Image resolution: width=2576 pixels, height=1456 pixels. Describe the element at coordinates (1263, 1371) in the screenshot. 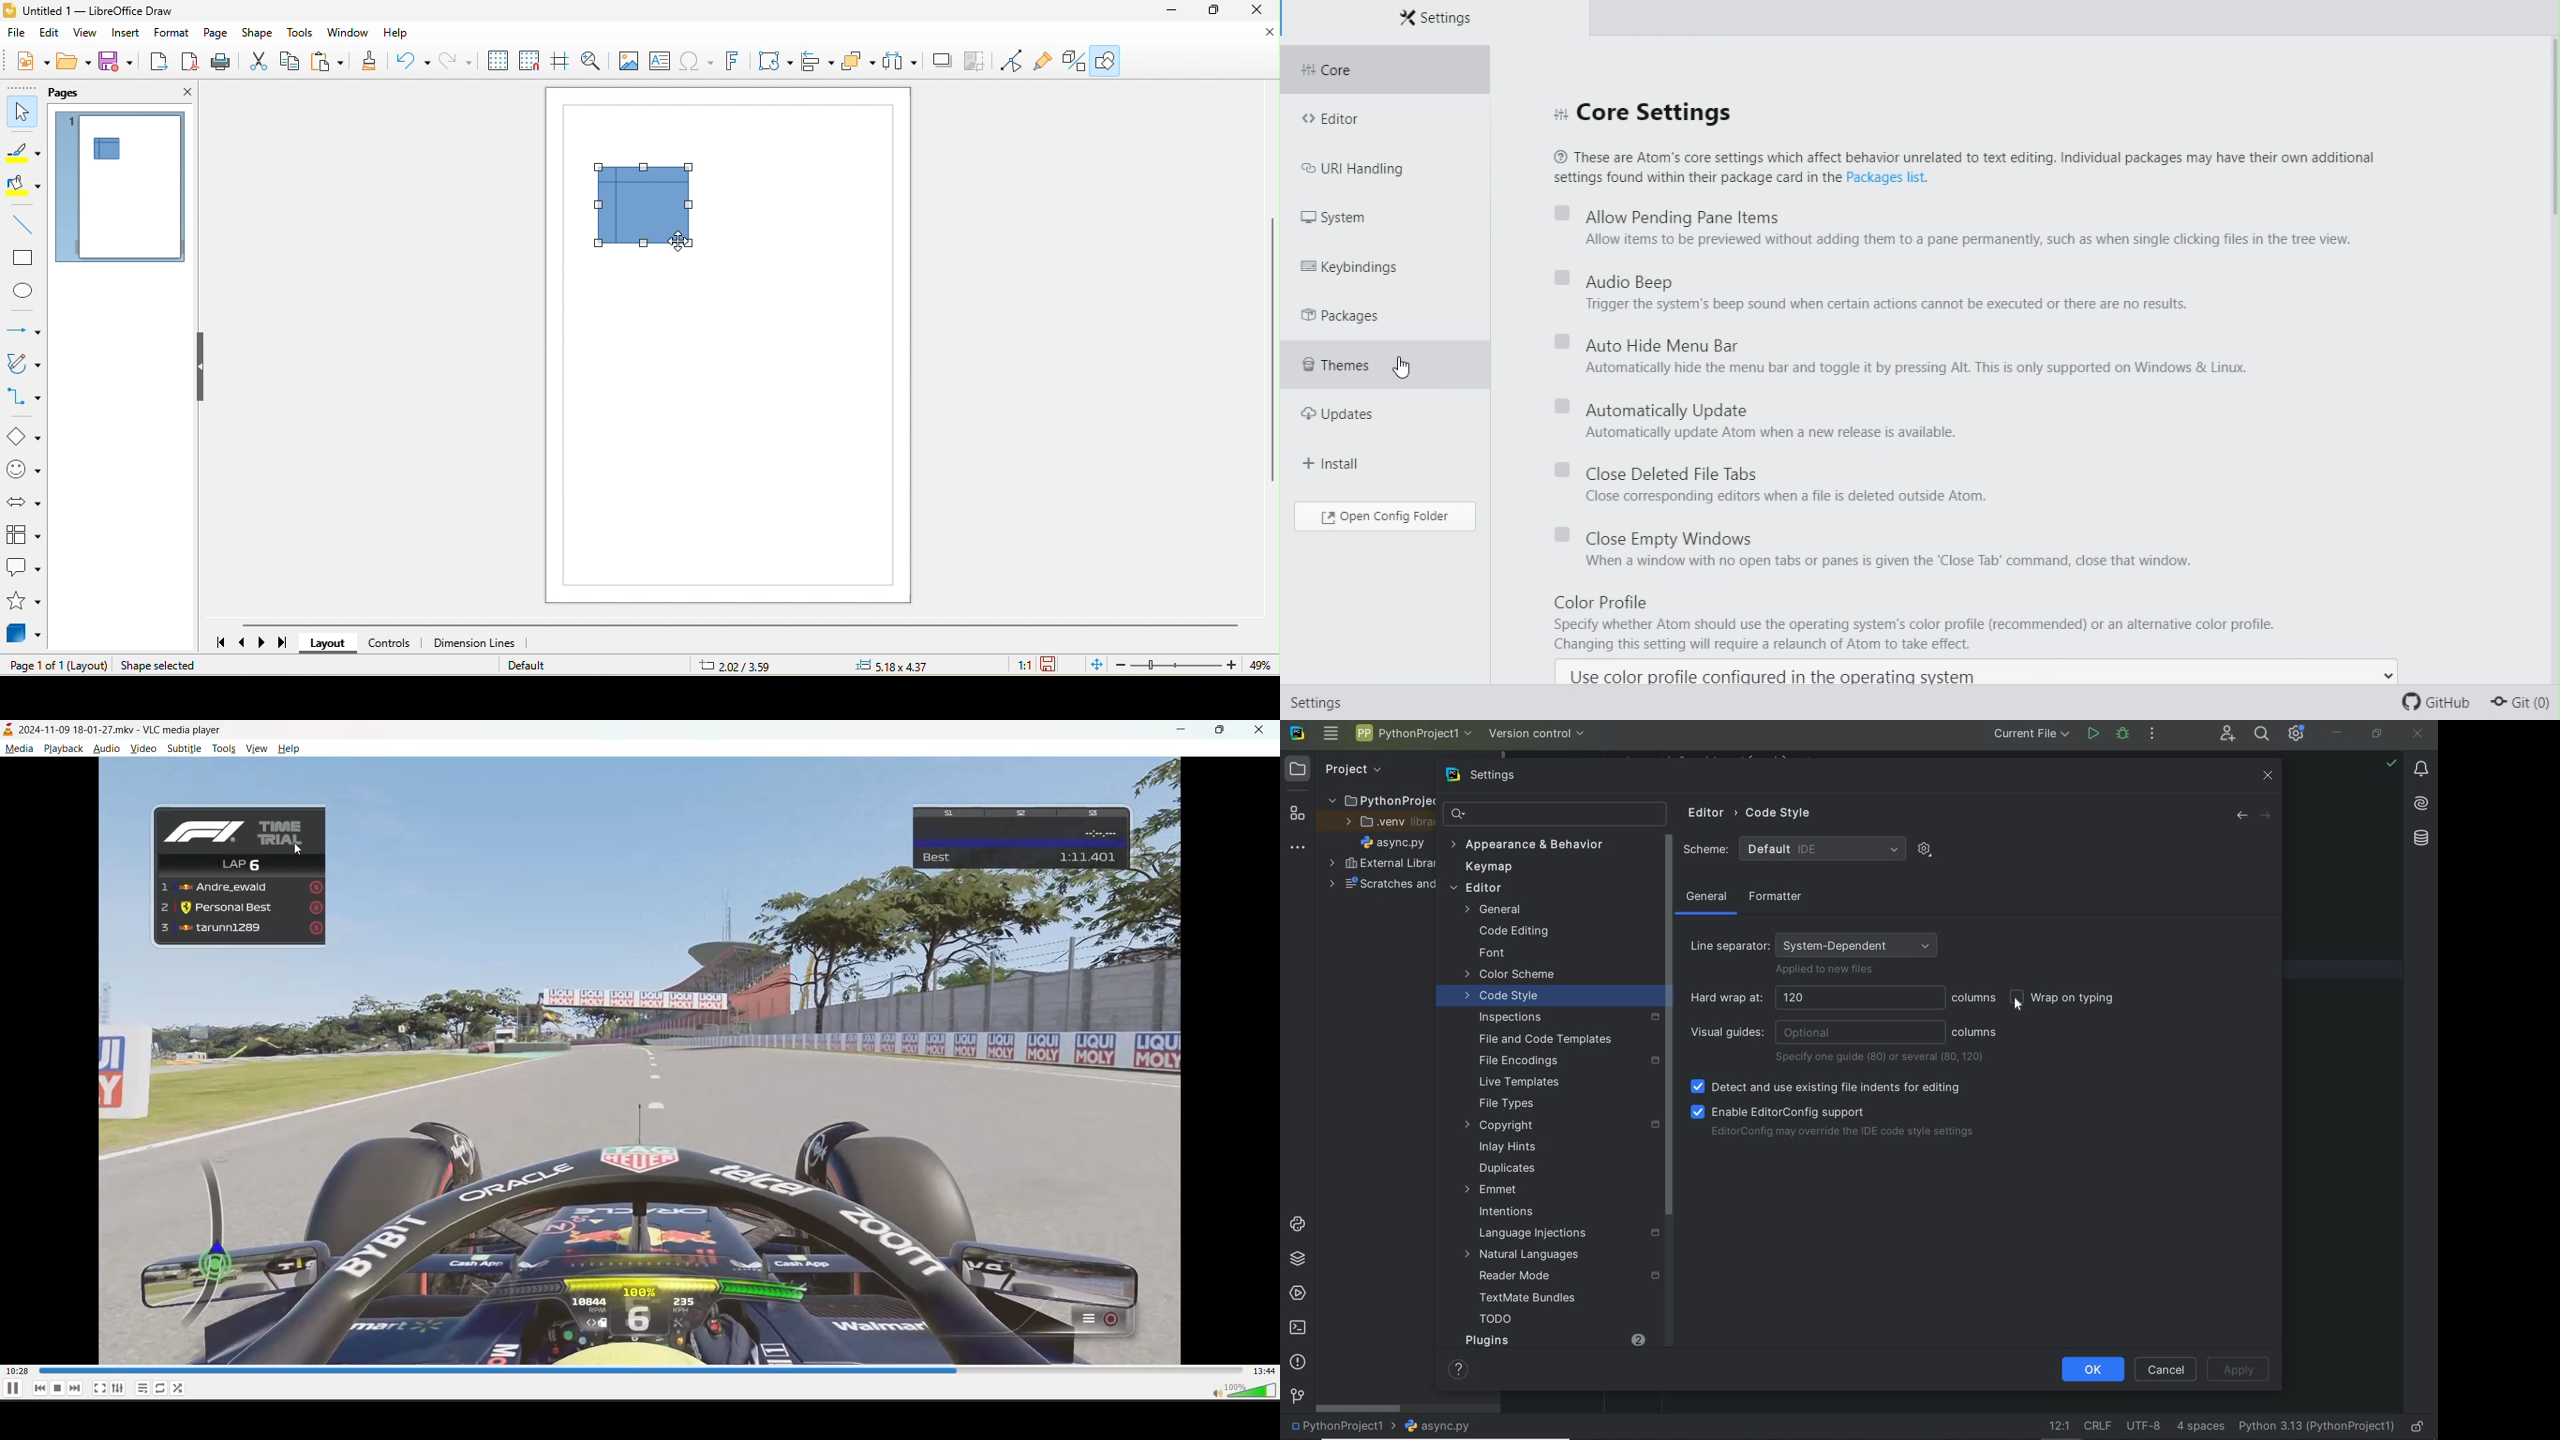

I see `13:44` at that location.